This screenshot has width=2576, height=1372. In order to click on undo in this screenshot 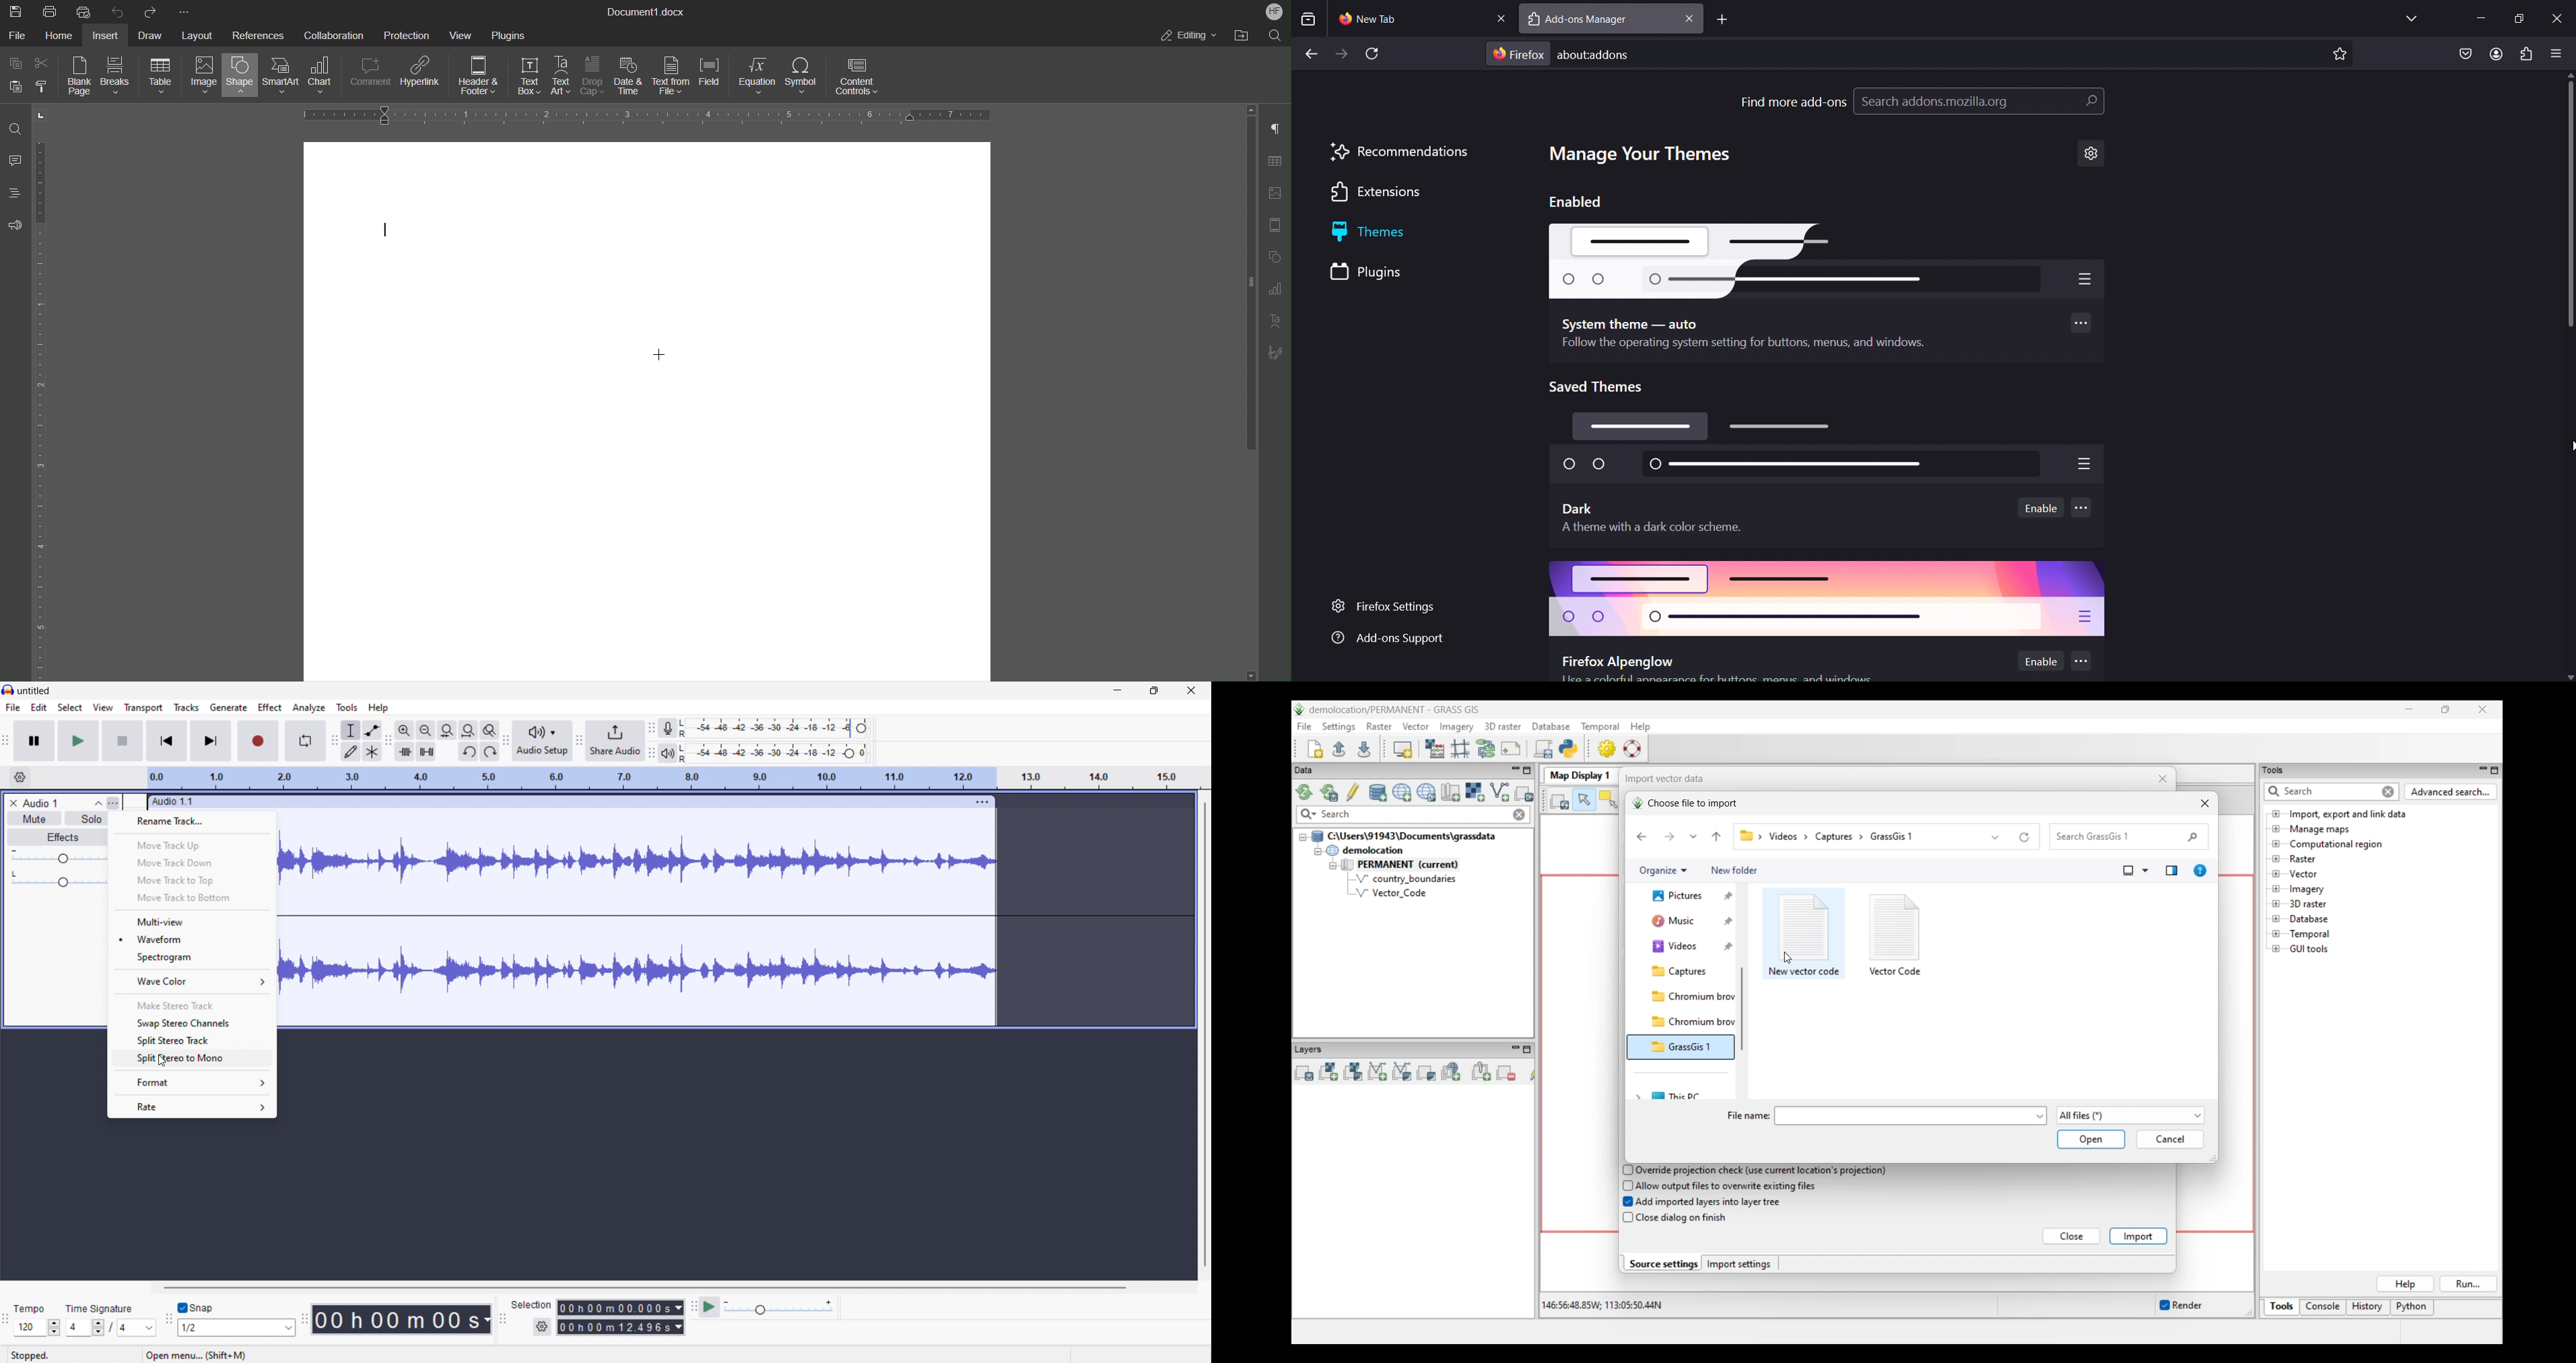, I will do `click(468, 752)`.